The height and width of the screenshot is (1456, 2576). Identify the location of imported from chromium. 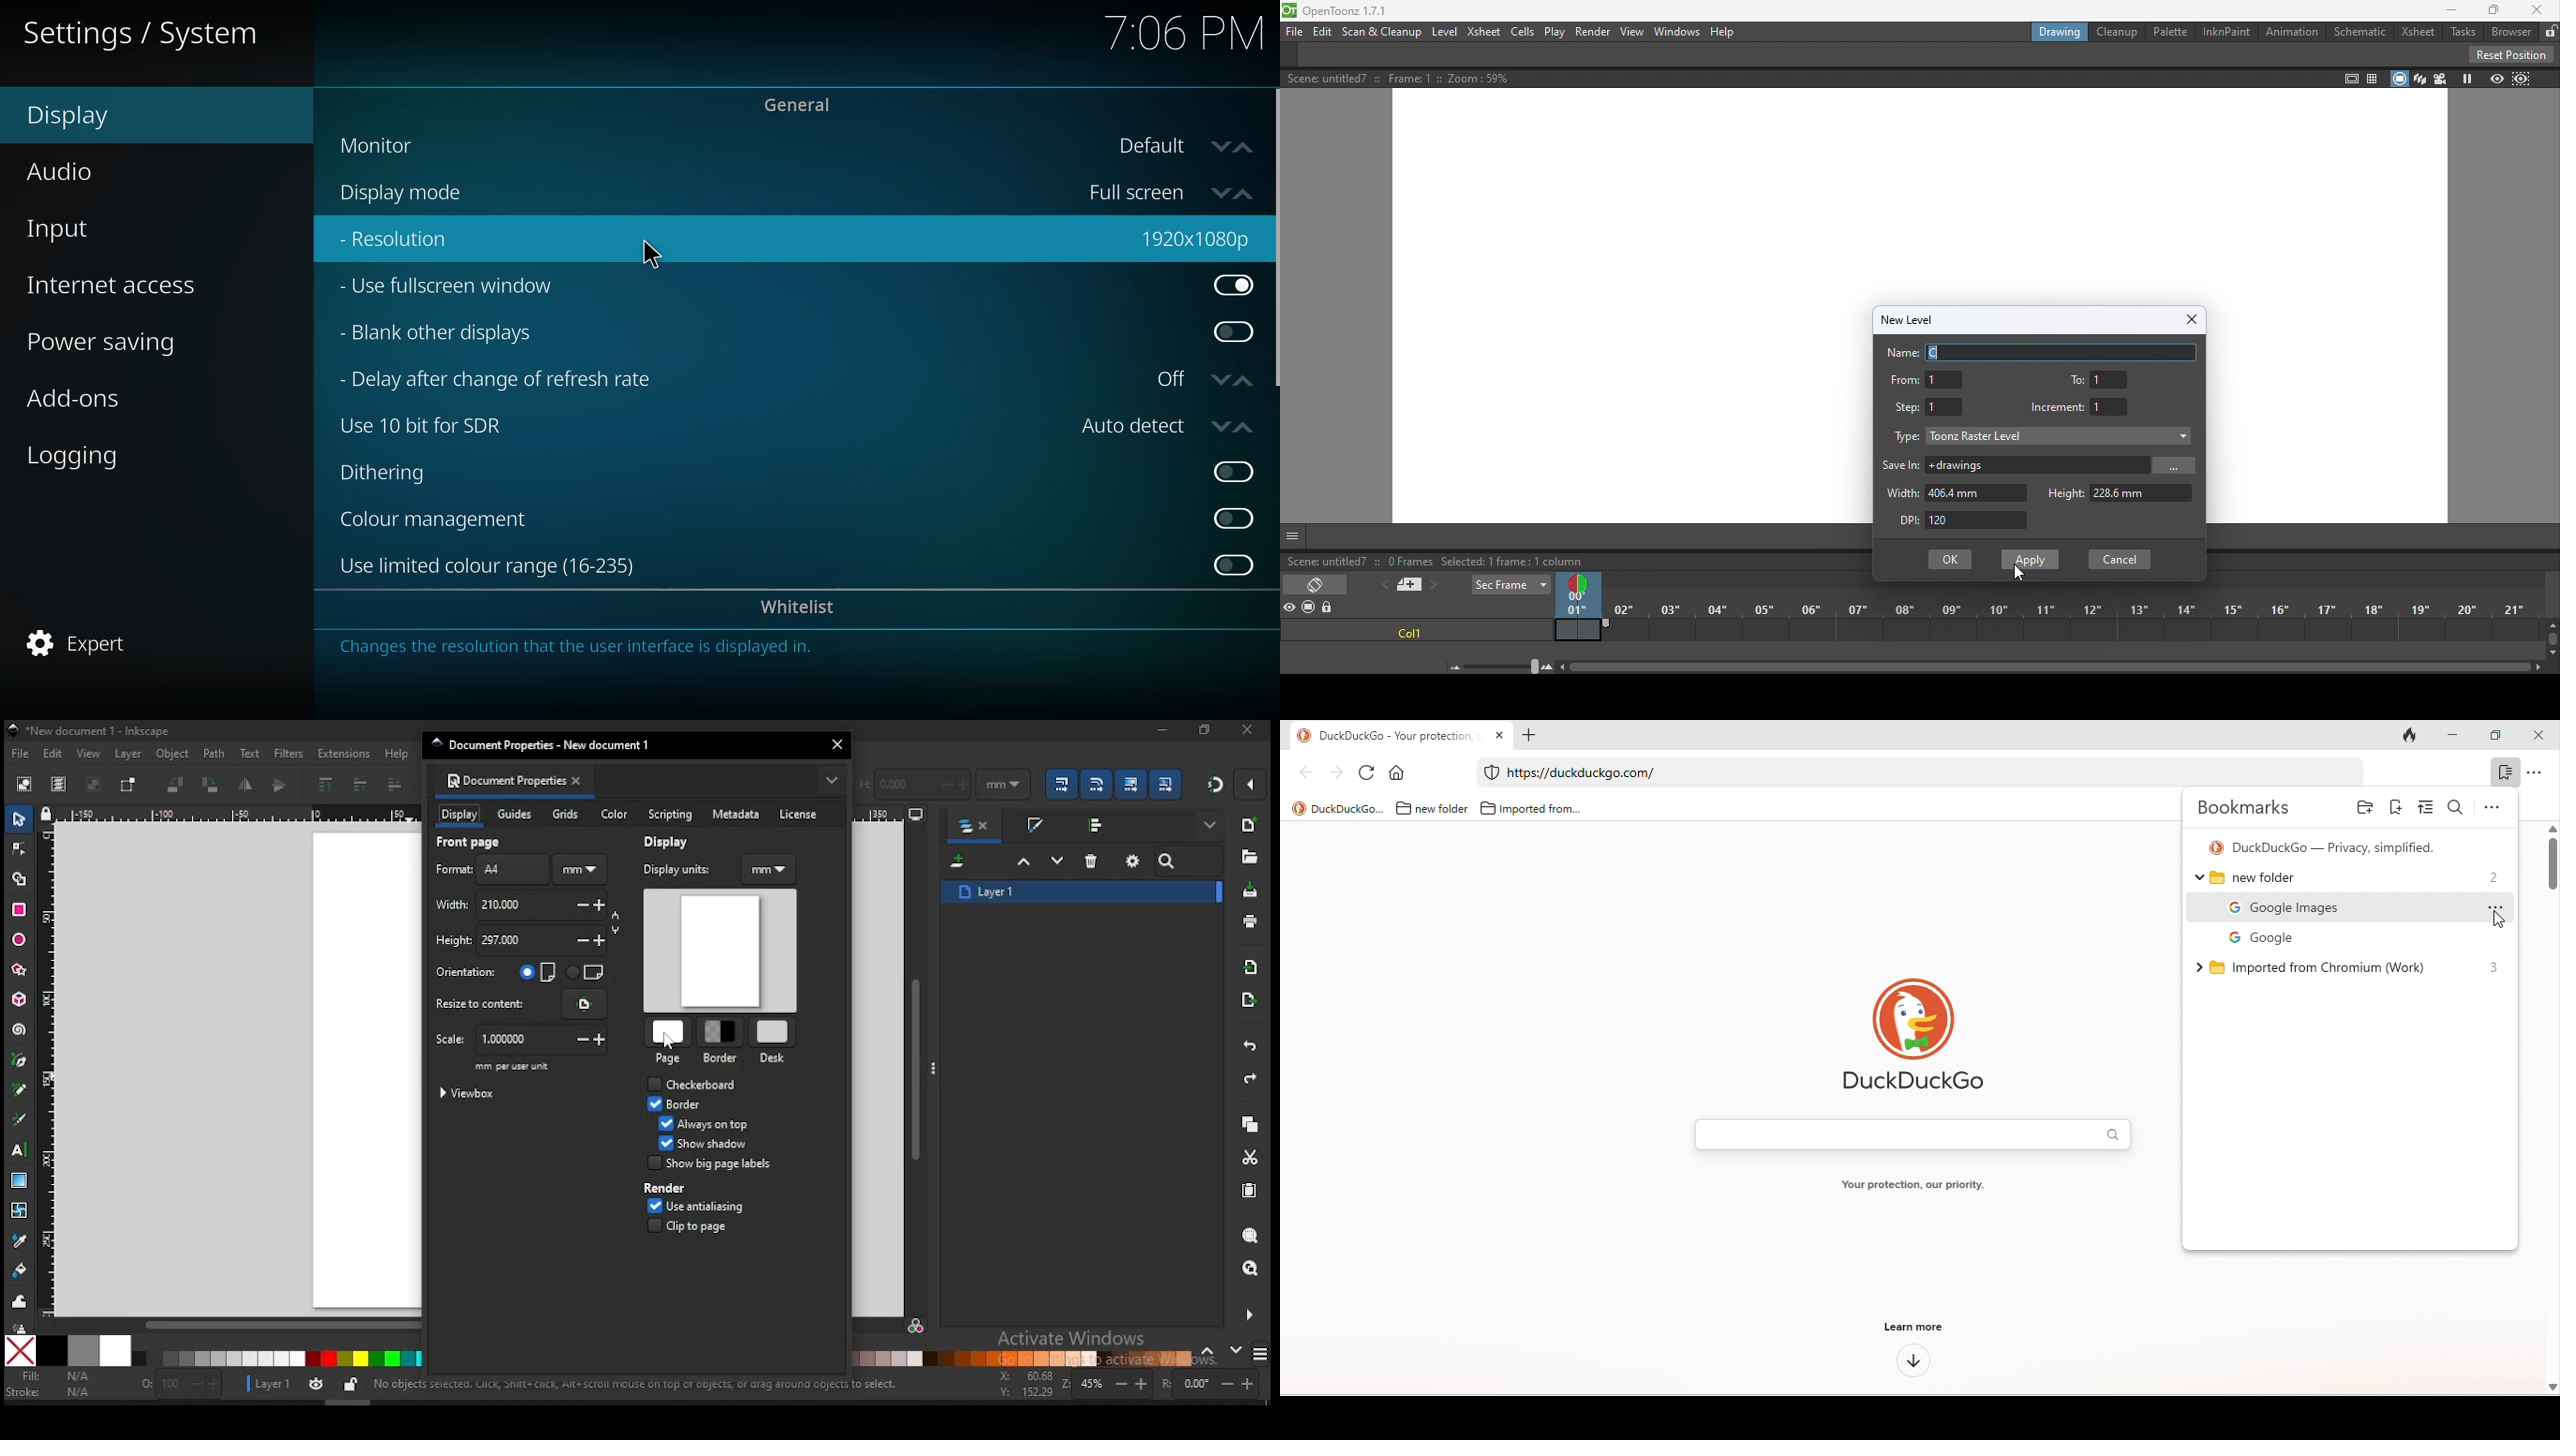
(2314, 966).